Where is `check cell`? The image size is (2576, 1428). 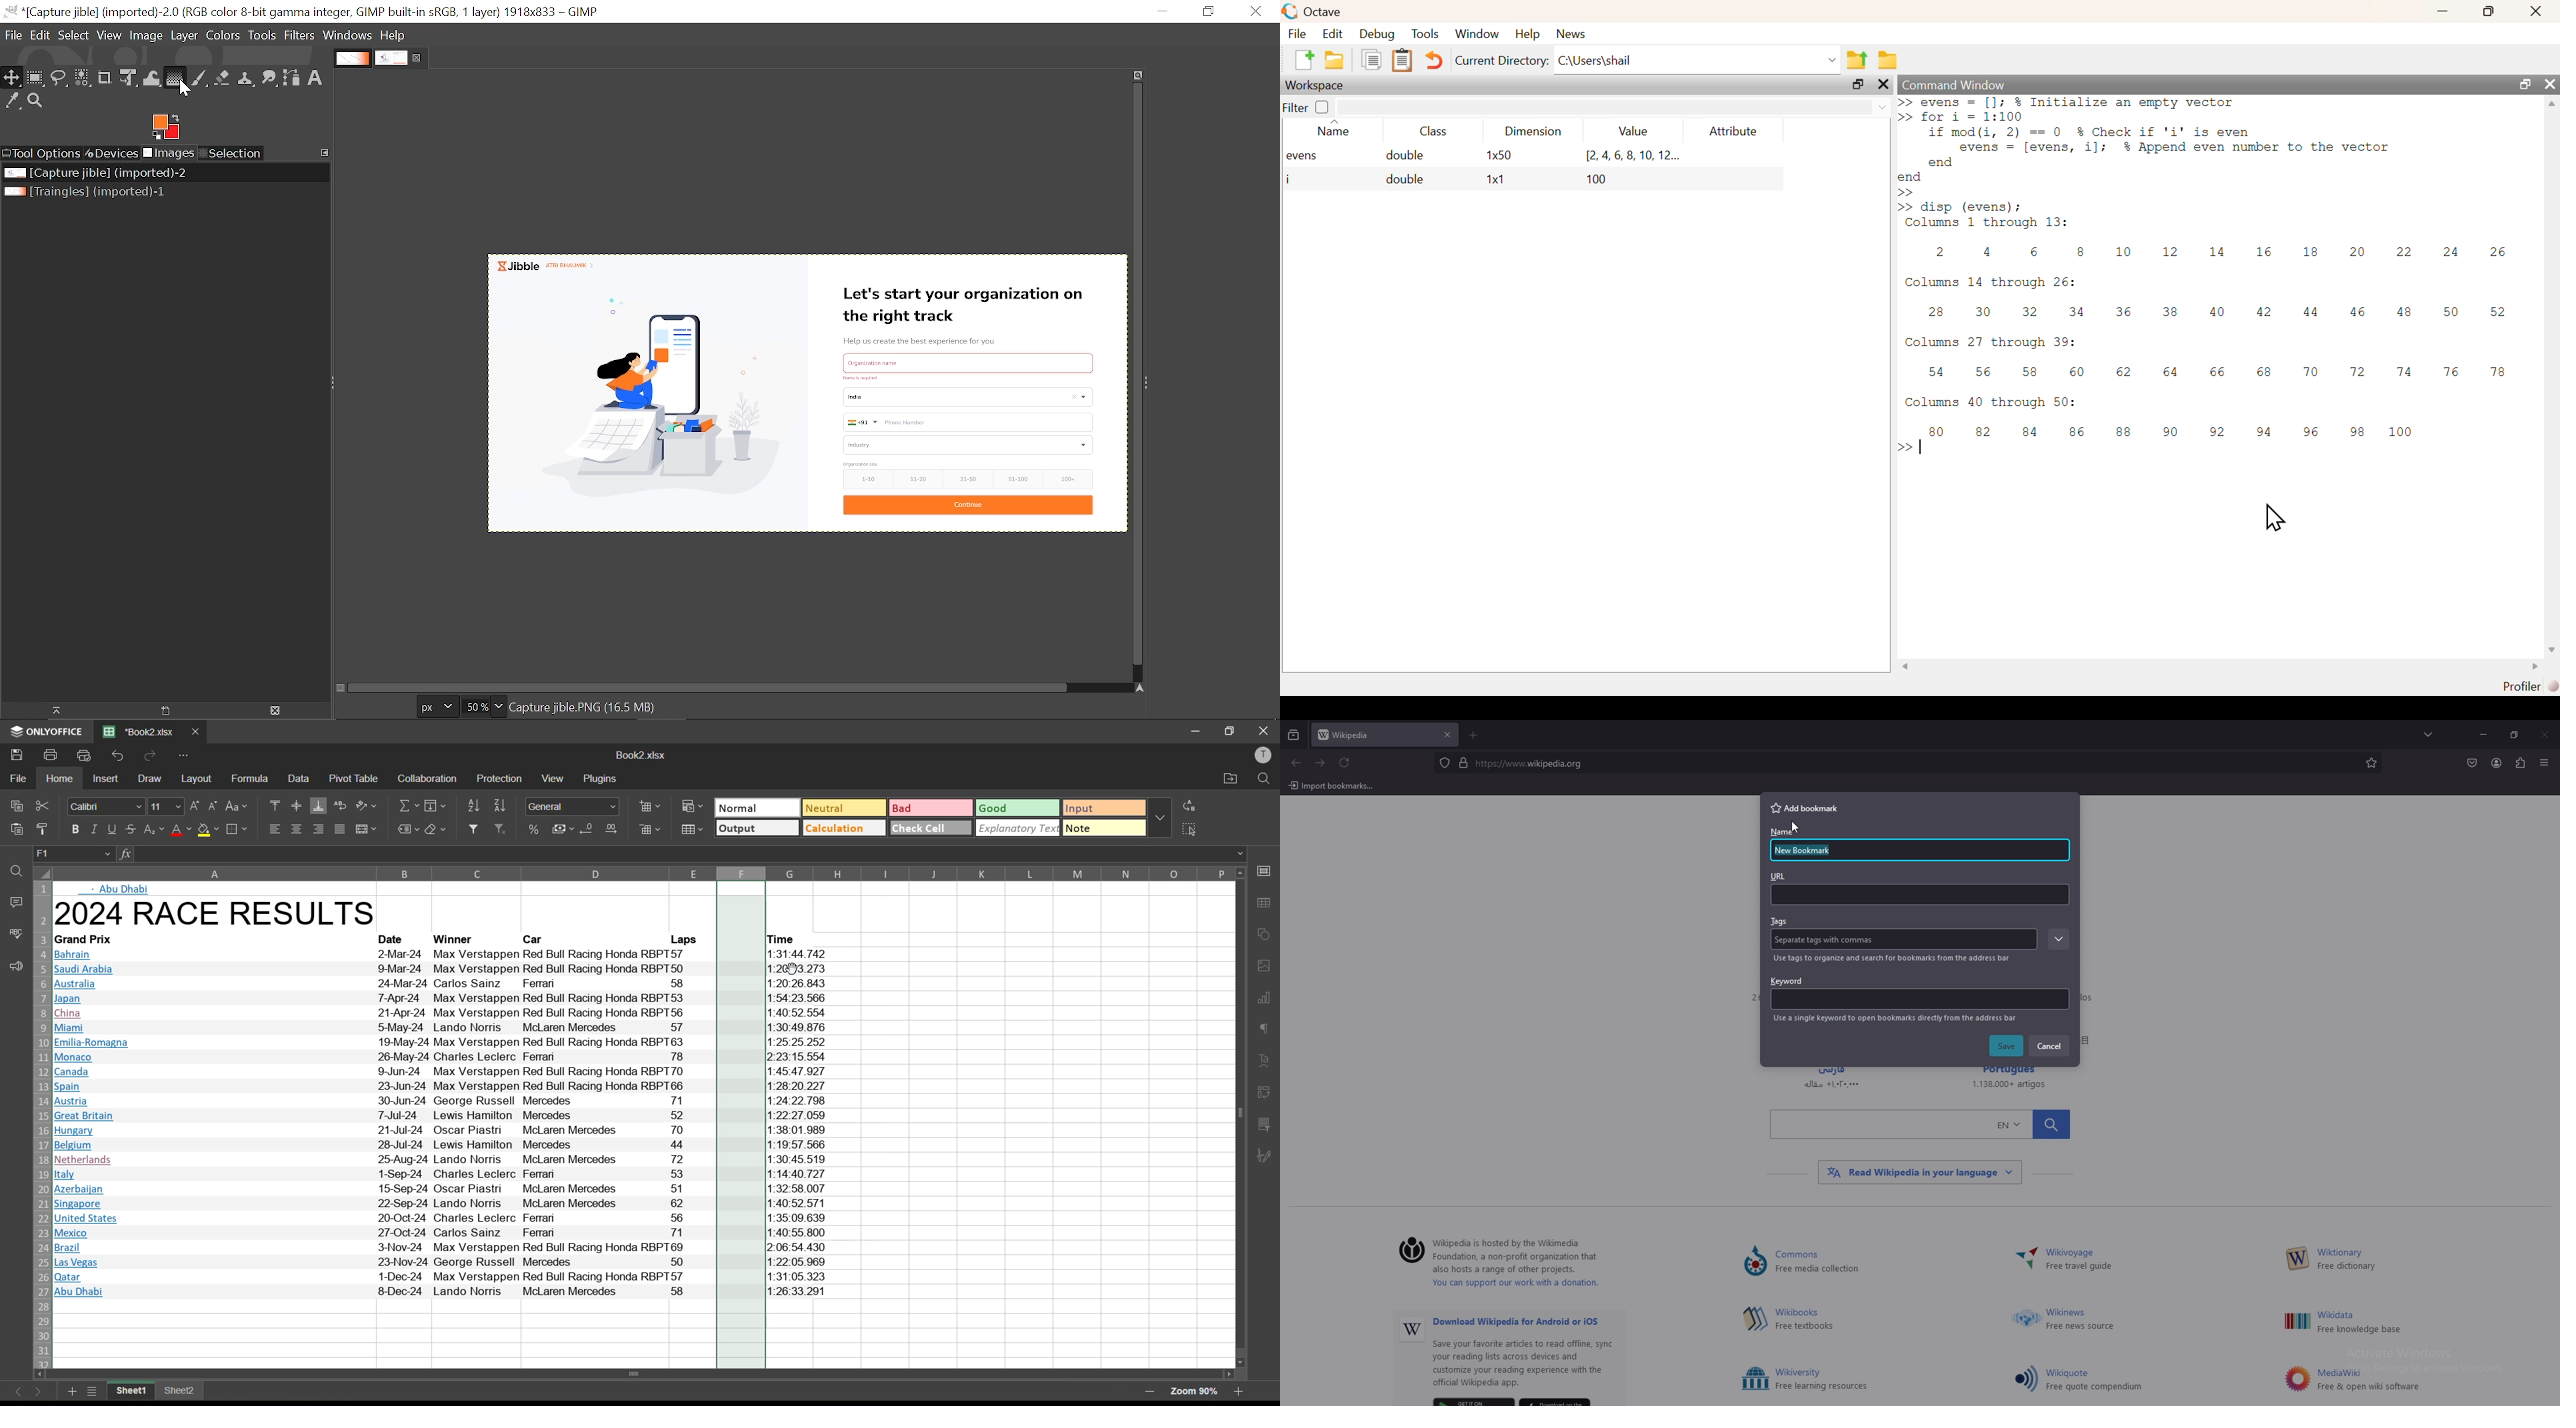 check cell is located at coordinates (931, 828).